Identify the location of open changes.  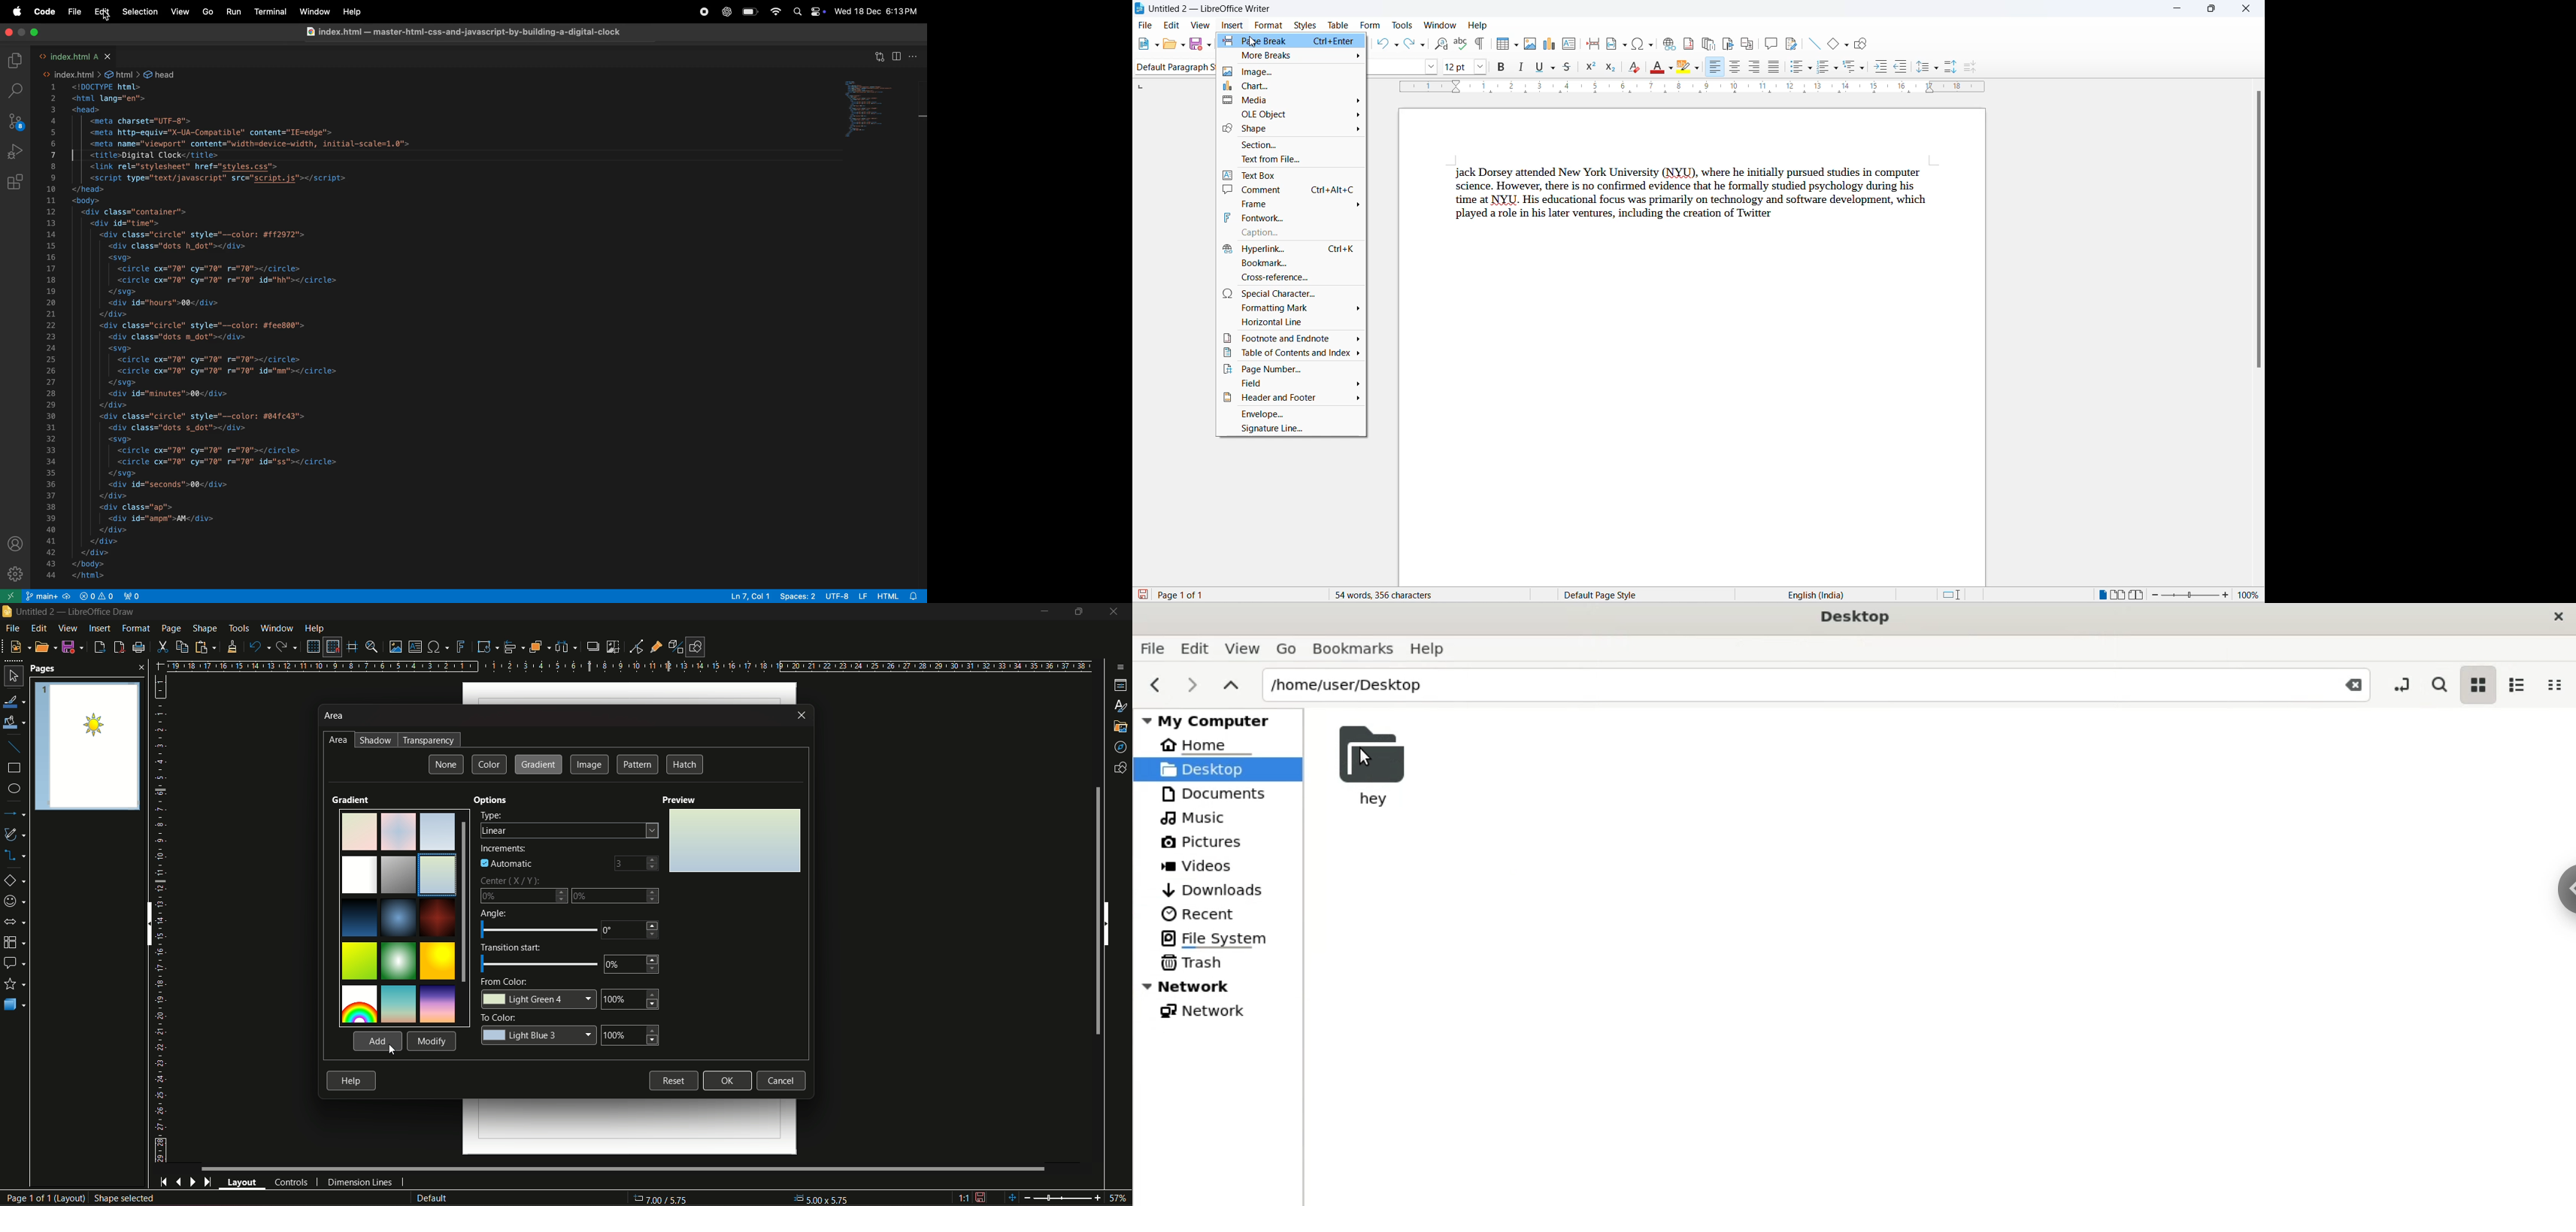
(881, 54).